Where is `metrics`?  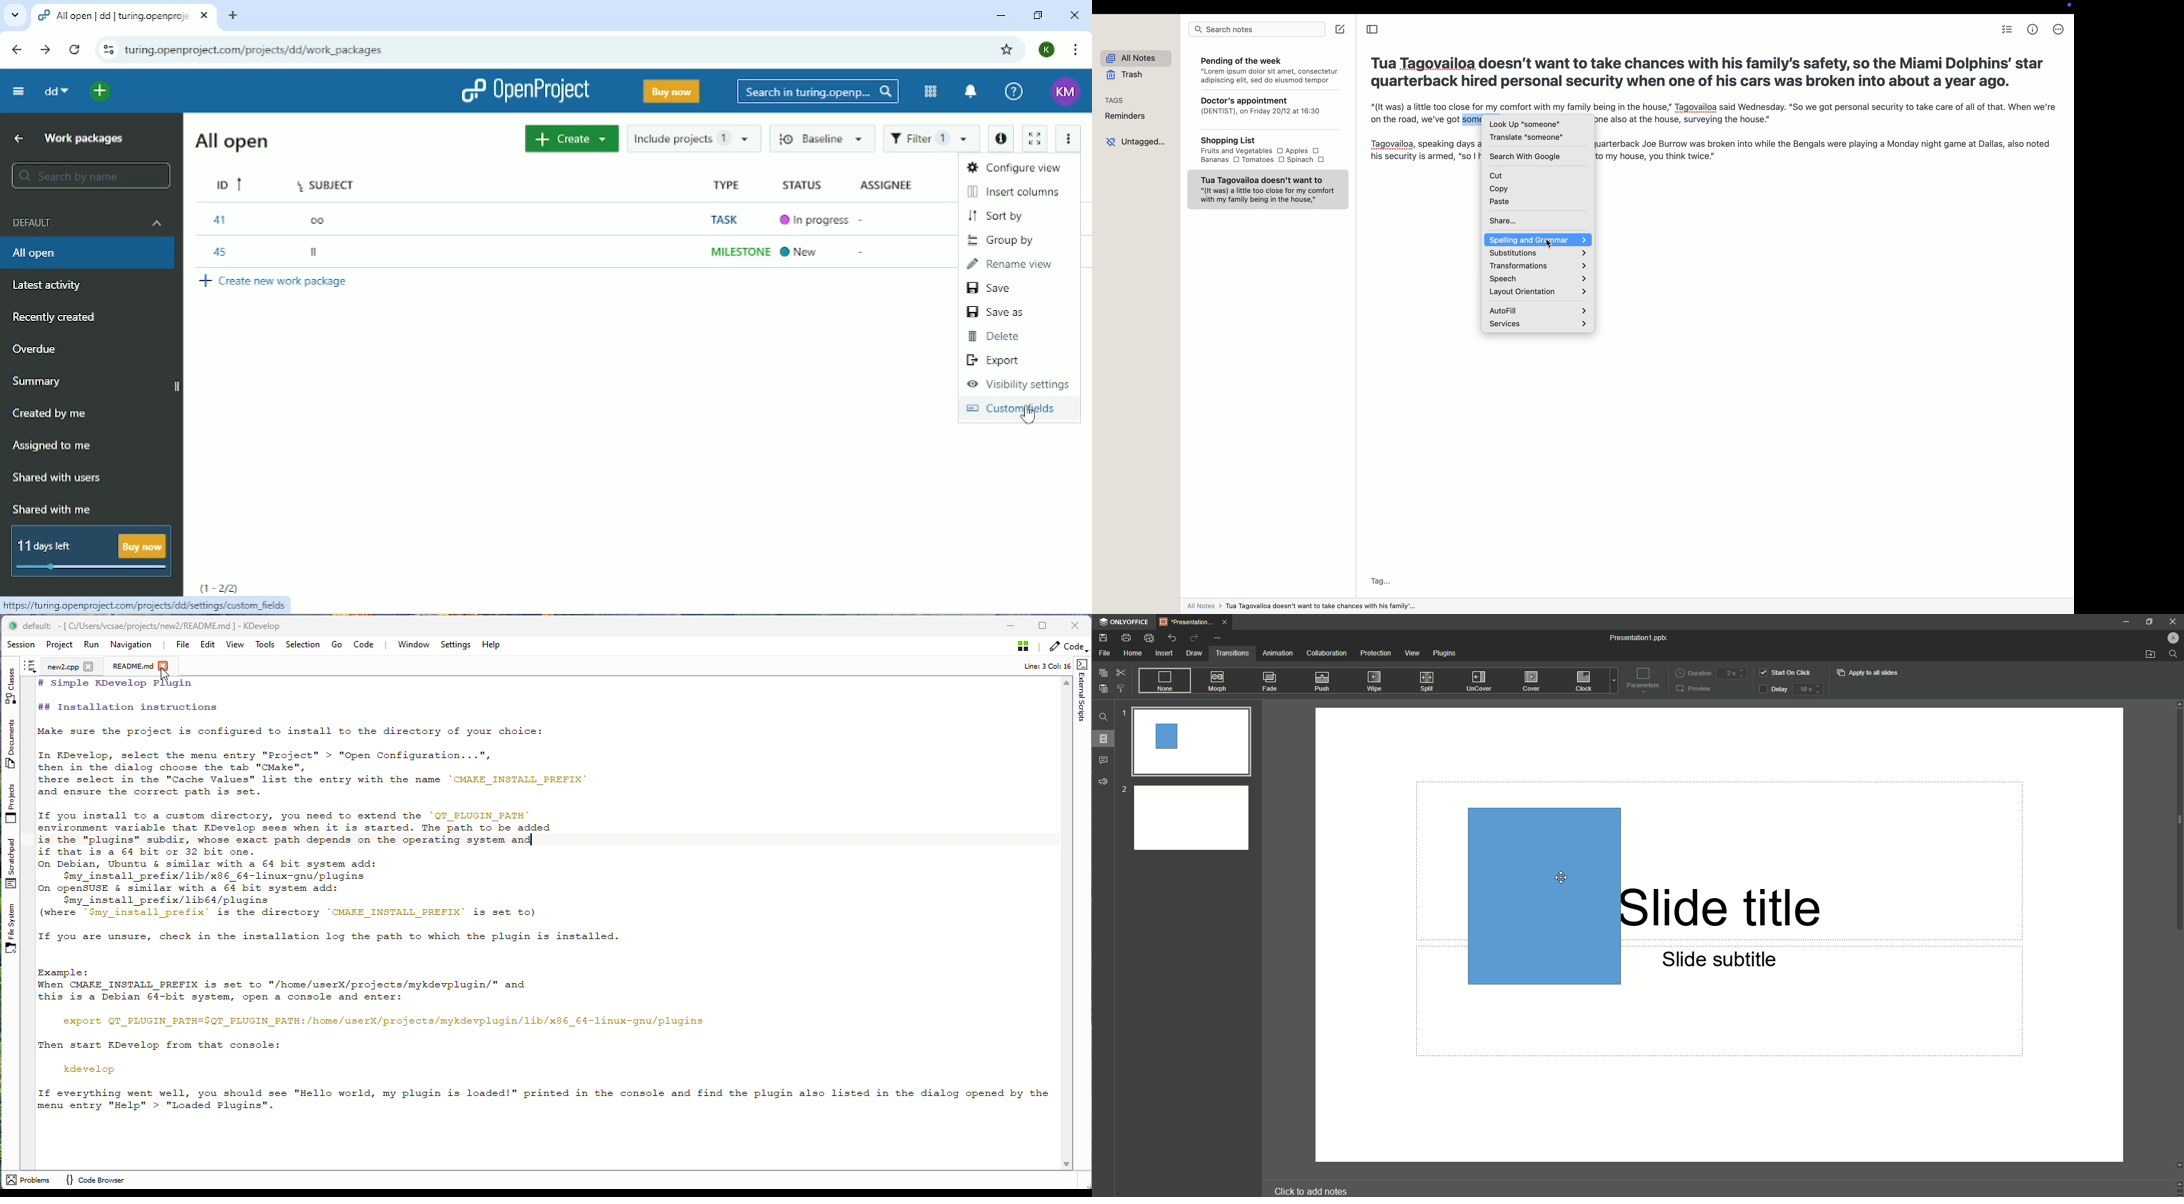 metrics is located at coordinates (2034, 29).